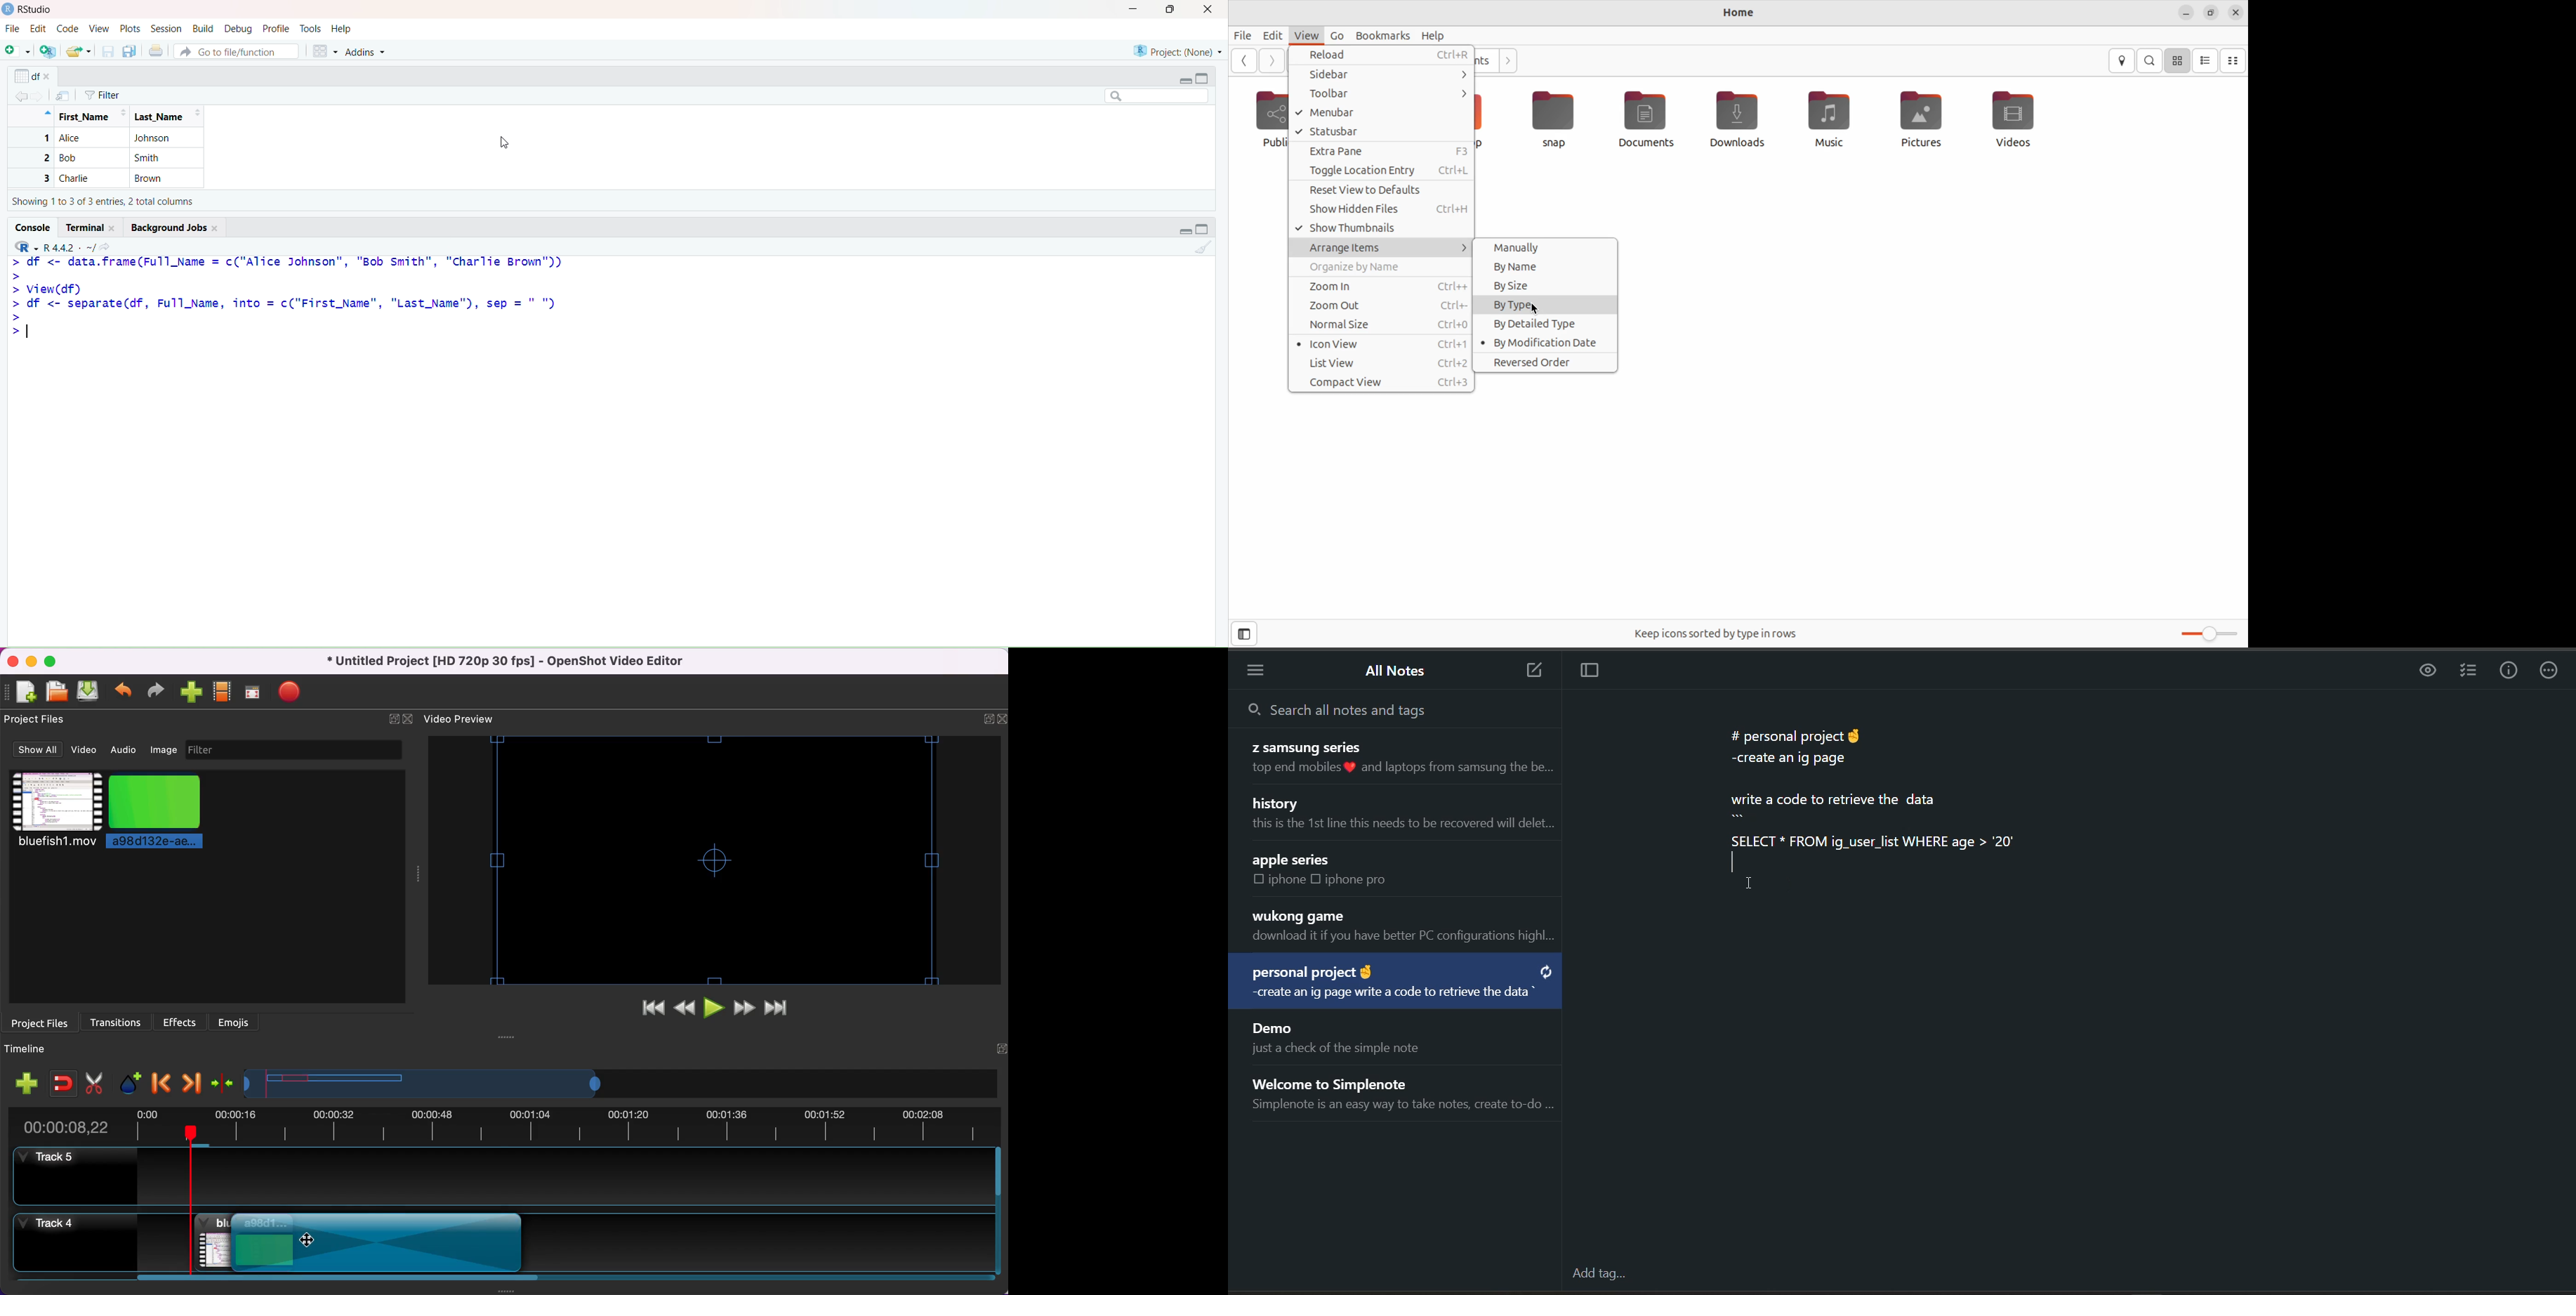  I want to click on Plots, so click(132, 28).